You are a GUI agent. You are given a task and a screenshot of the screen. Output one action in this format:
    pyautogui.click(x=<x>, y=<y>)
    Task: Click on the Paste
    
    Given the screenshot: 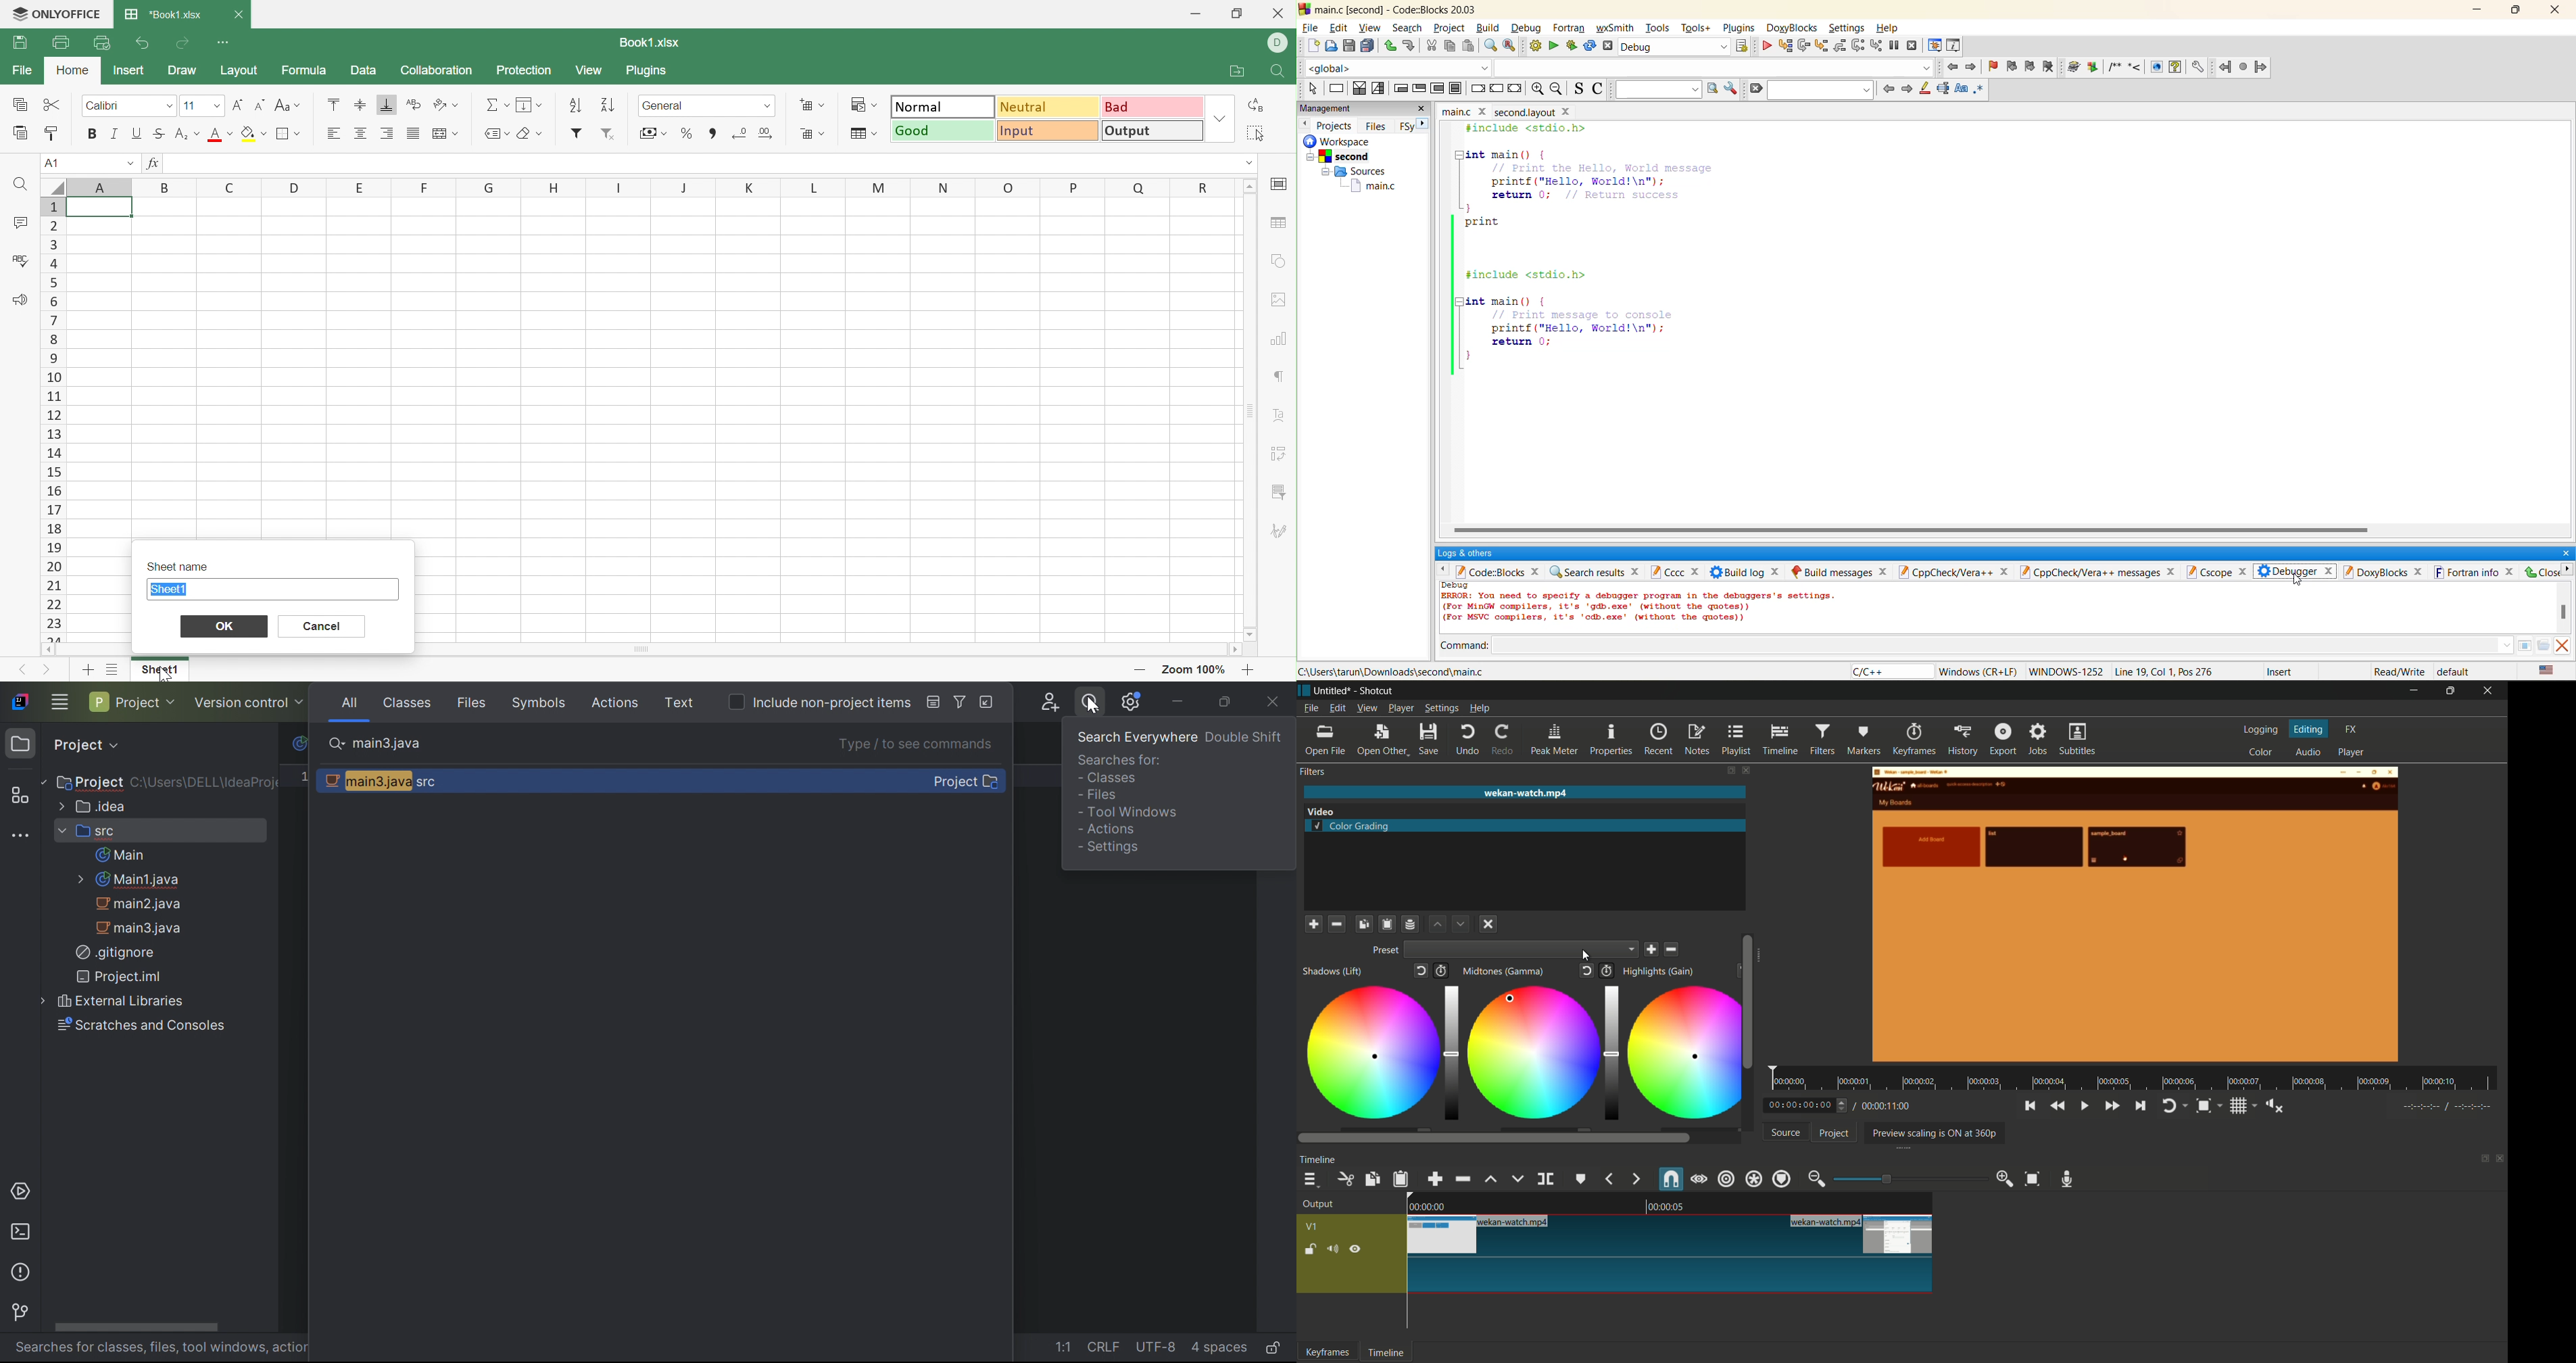 What is the action you would take?
    pyautogui.click(x=20, y=131)
    